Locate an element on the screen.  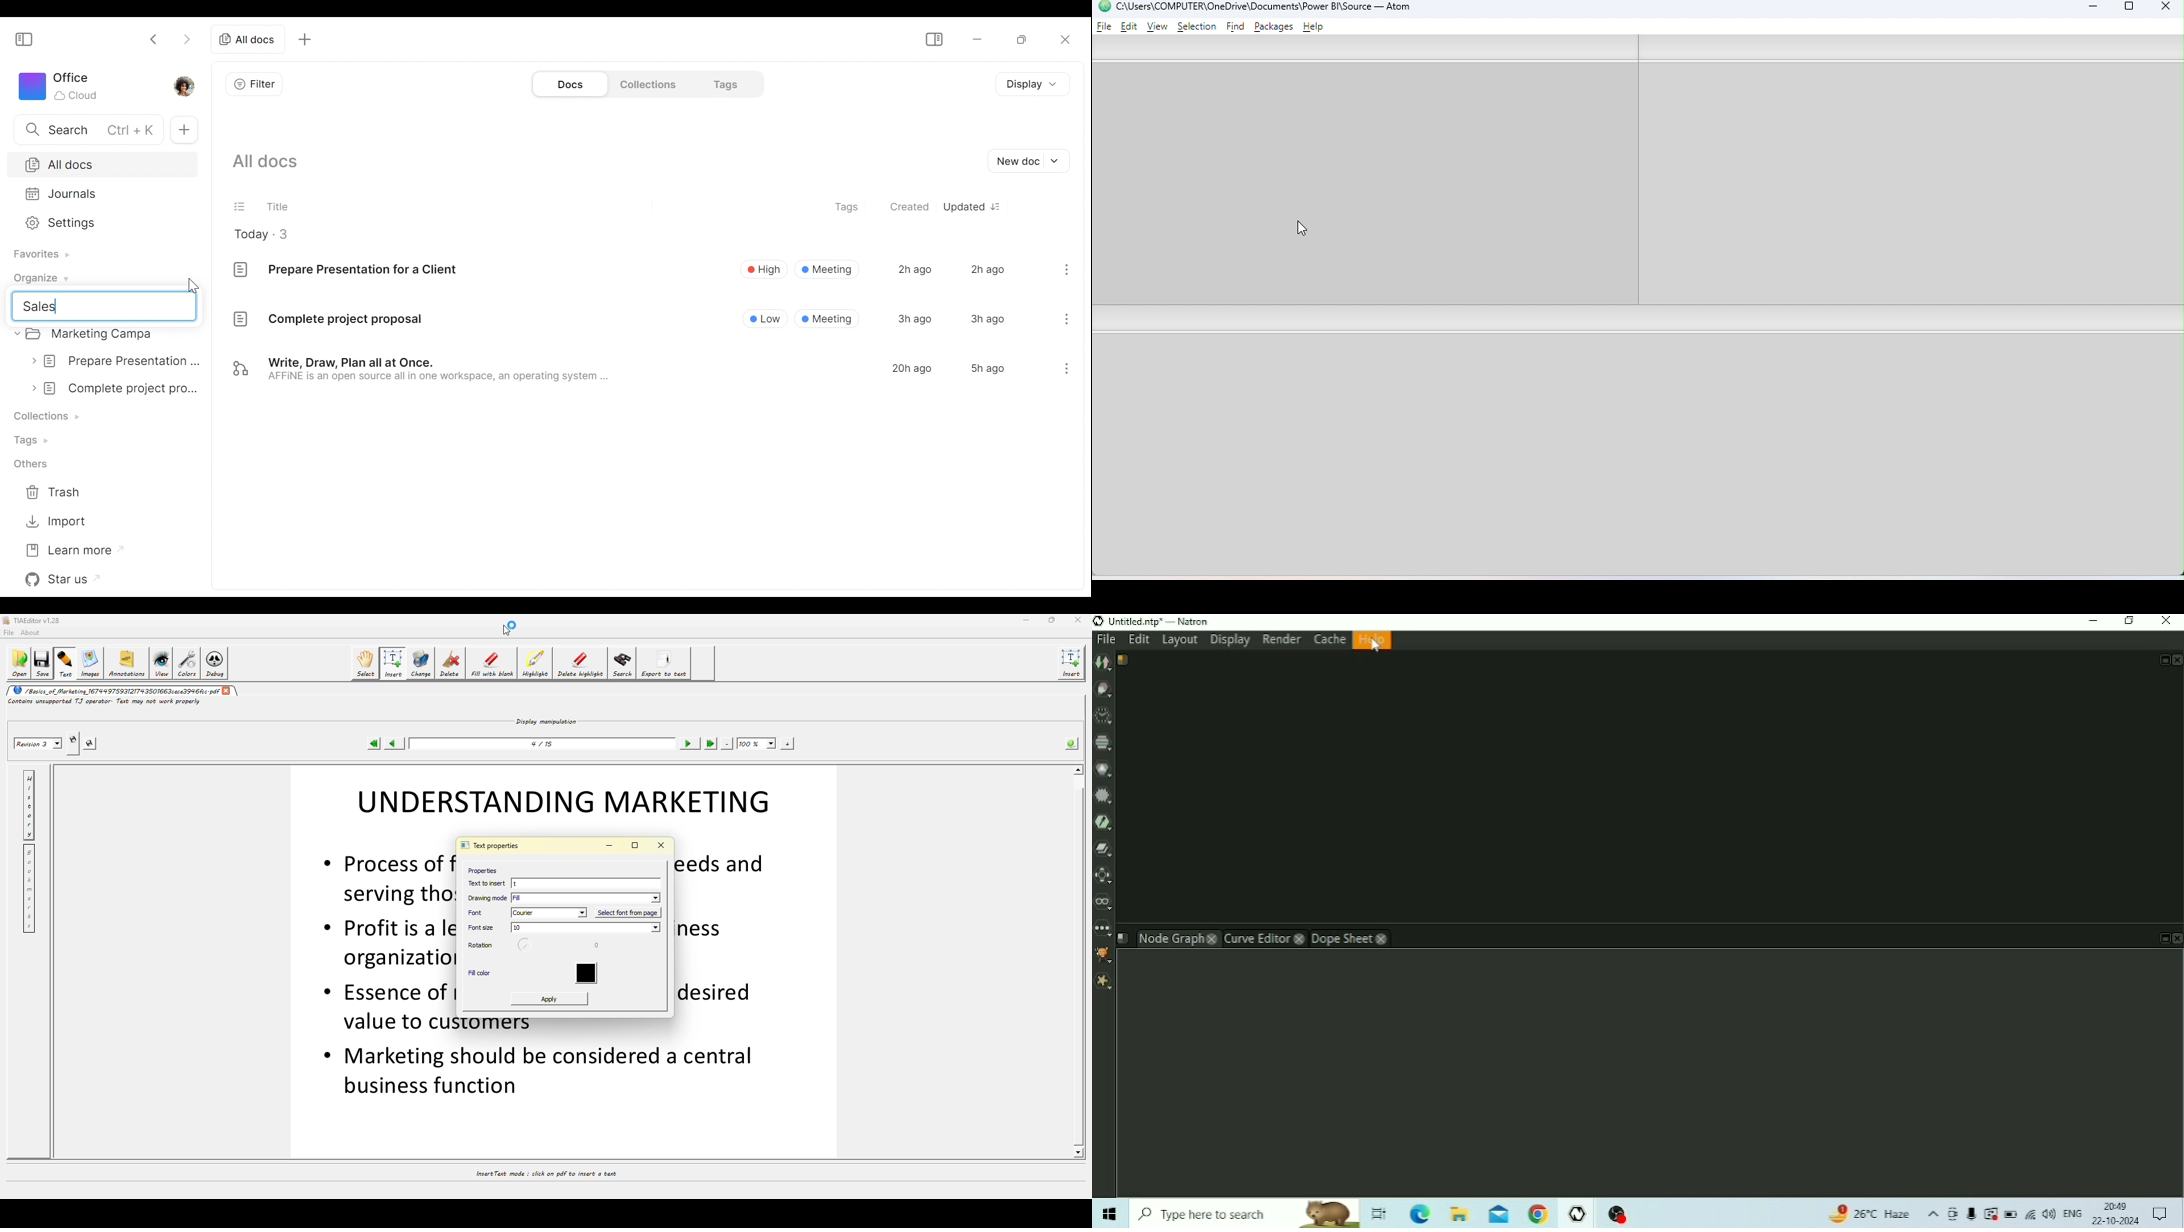
Created is located at coordinates (911, 208).